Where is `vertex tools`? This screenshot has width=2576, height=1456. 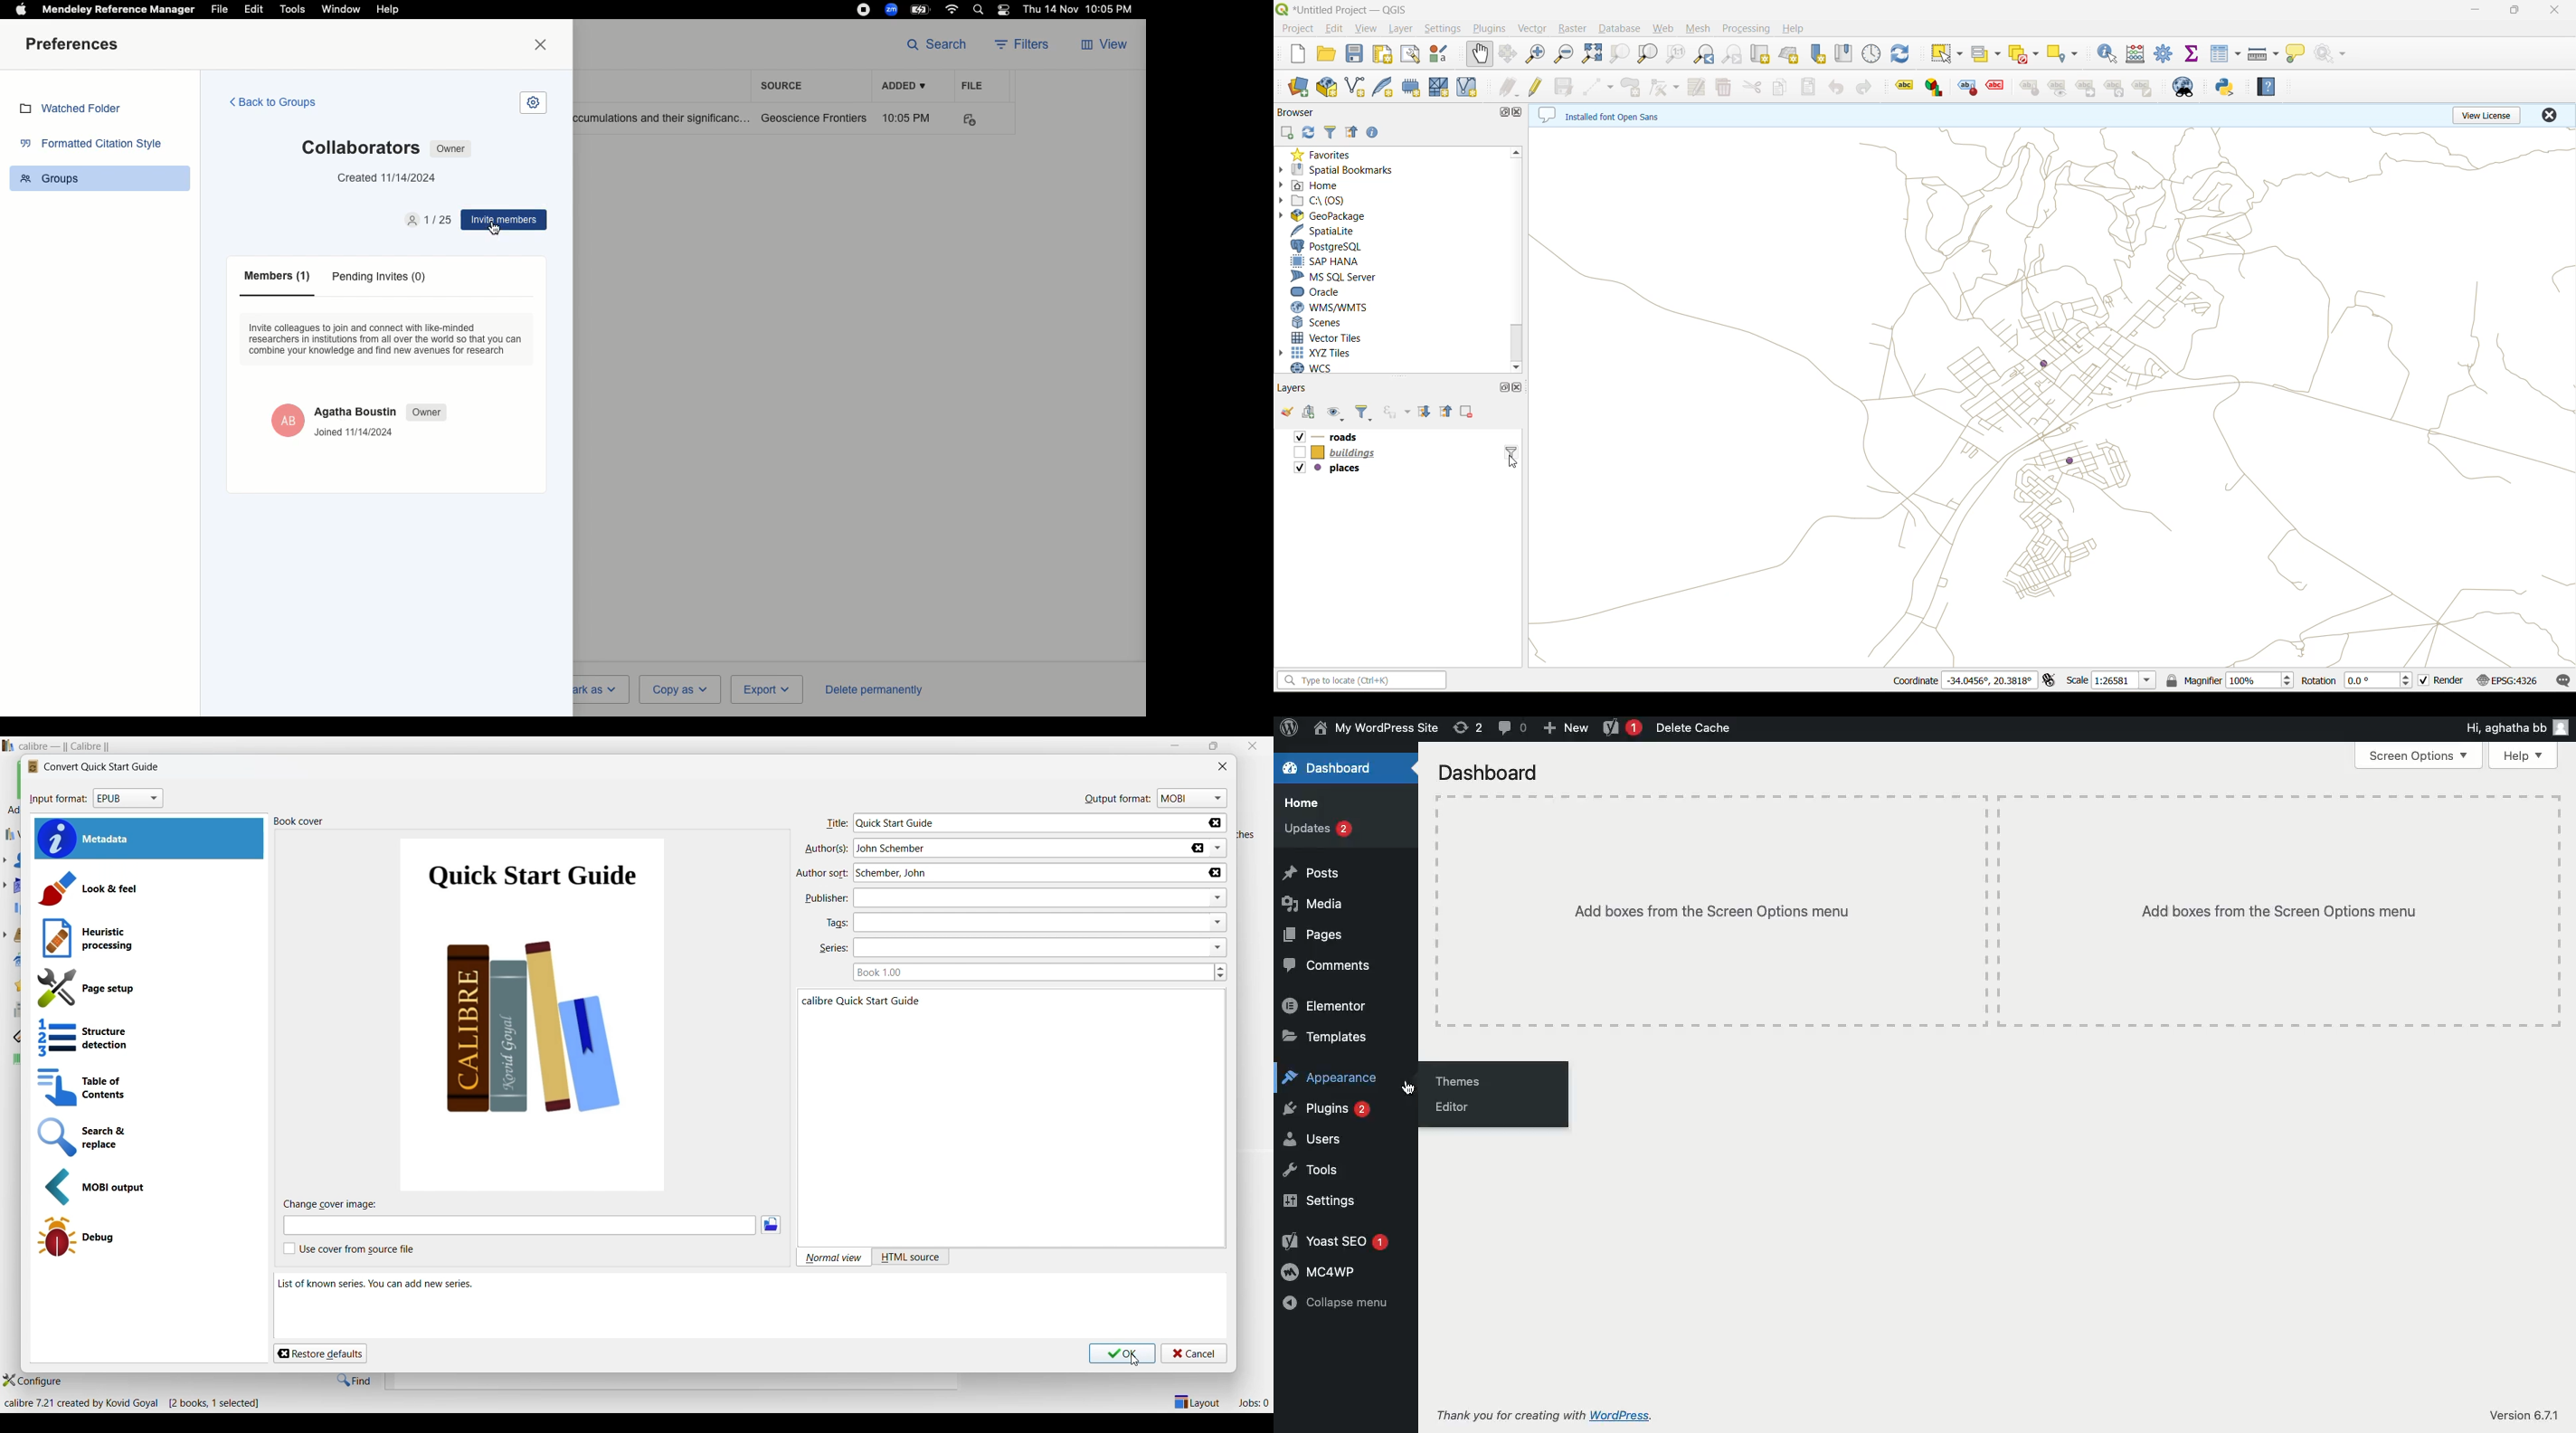
vertex tools is located at coordinates (1667, 88).